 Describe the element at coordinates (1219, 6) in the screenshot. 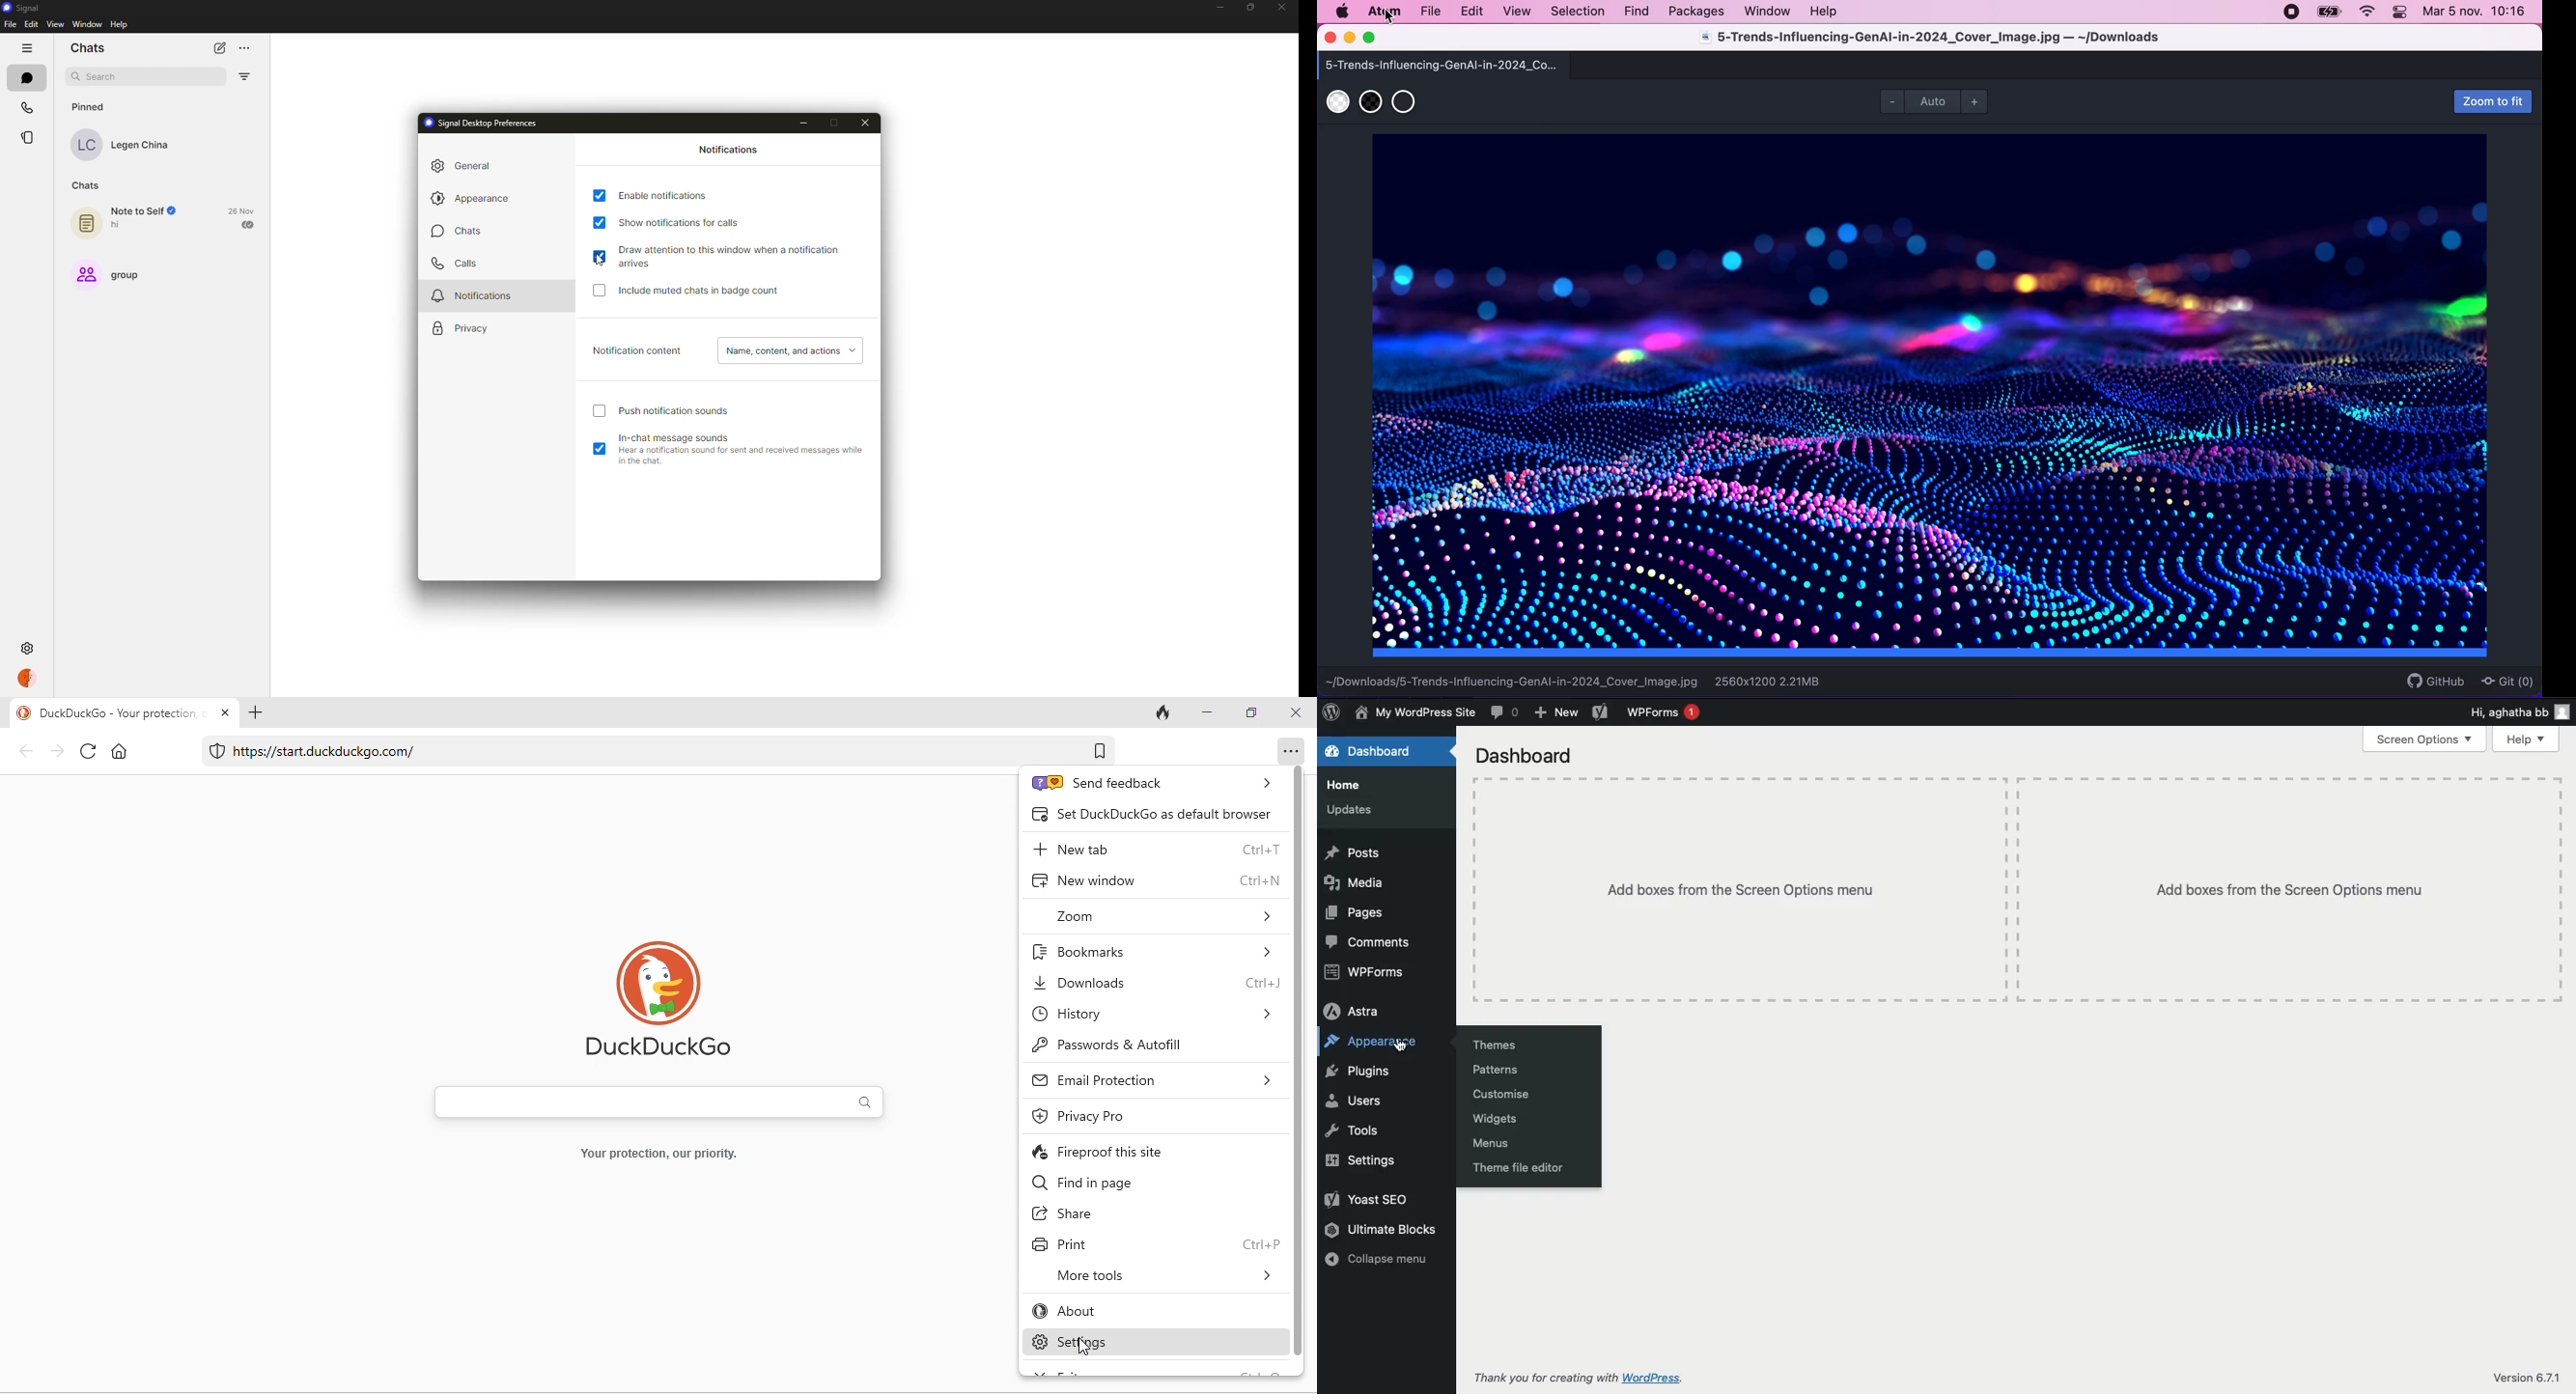

I see `minimize` at that location.